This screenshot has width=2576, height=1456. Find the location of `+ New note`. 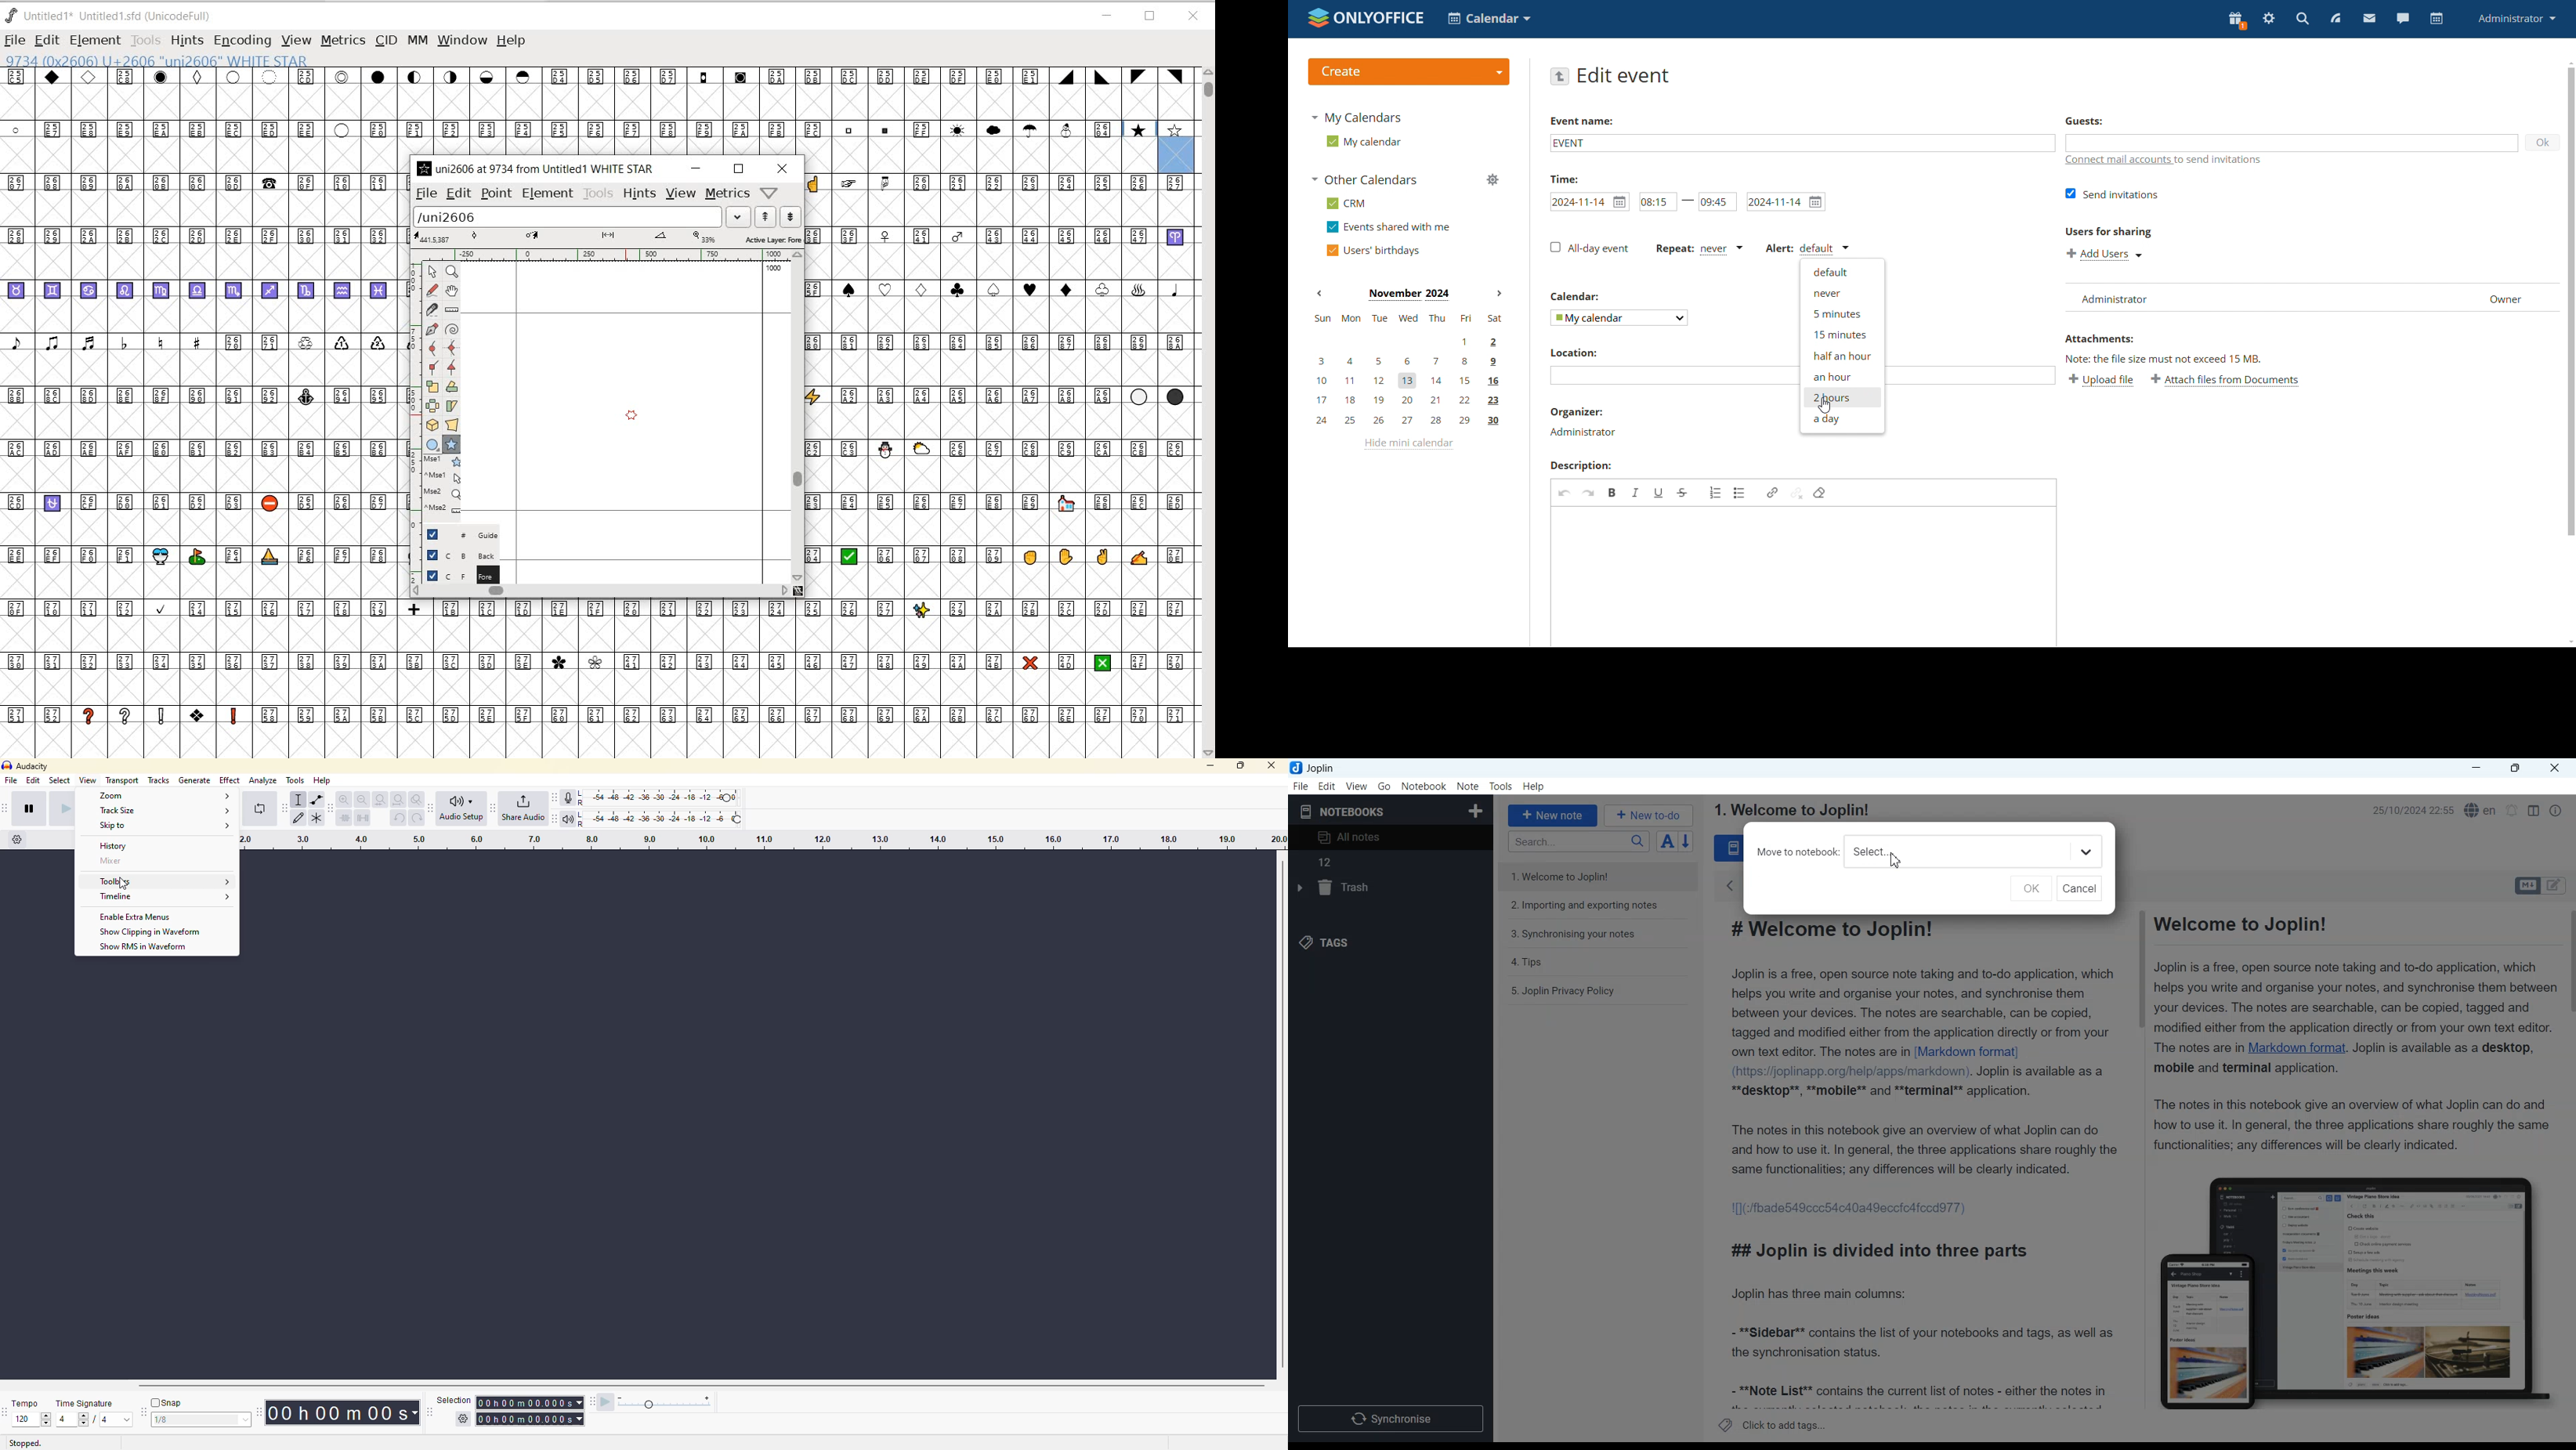

+ New note is located at coordinates (1553, 815).